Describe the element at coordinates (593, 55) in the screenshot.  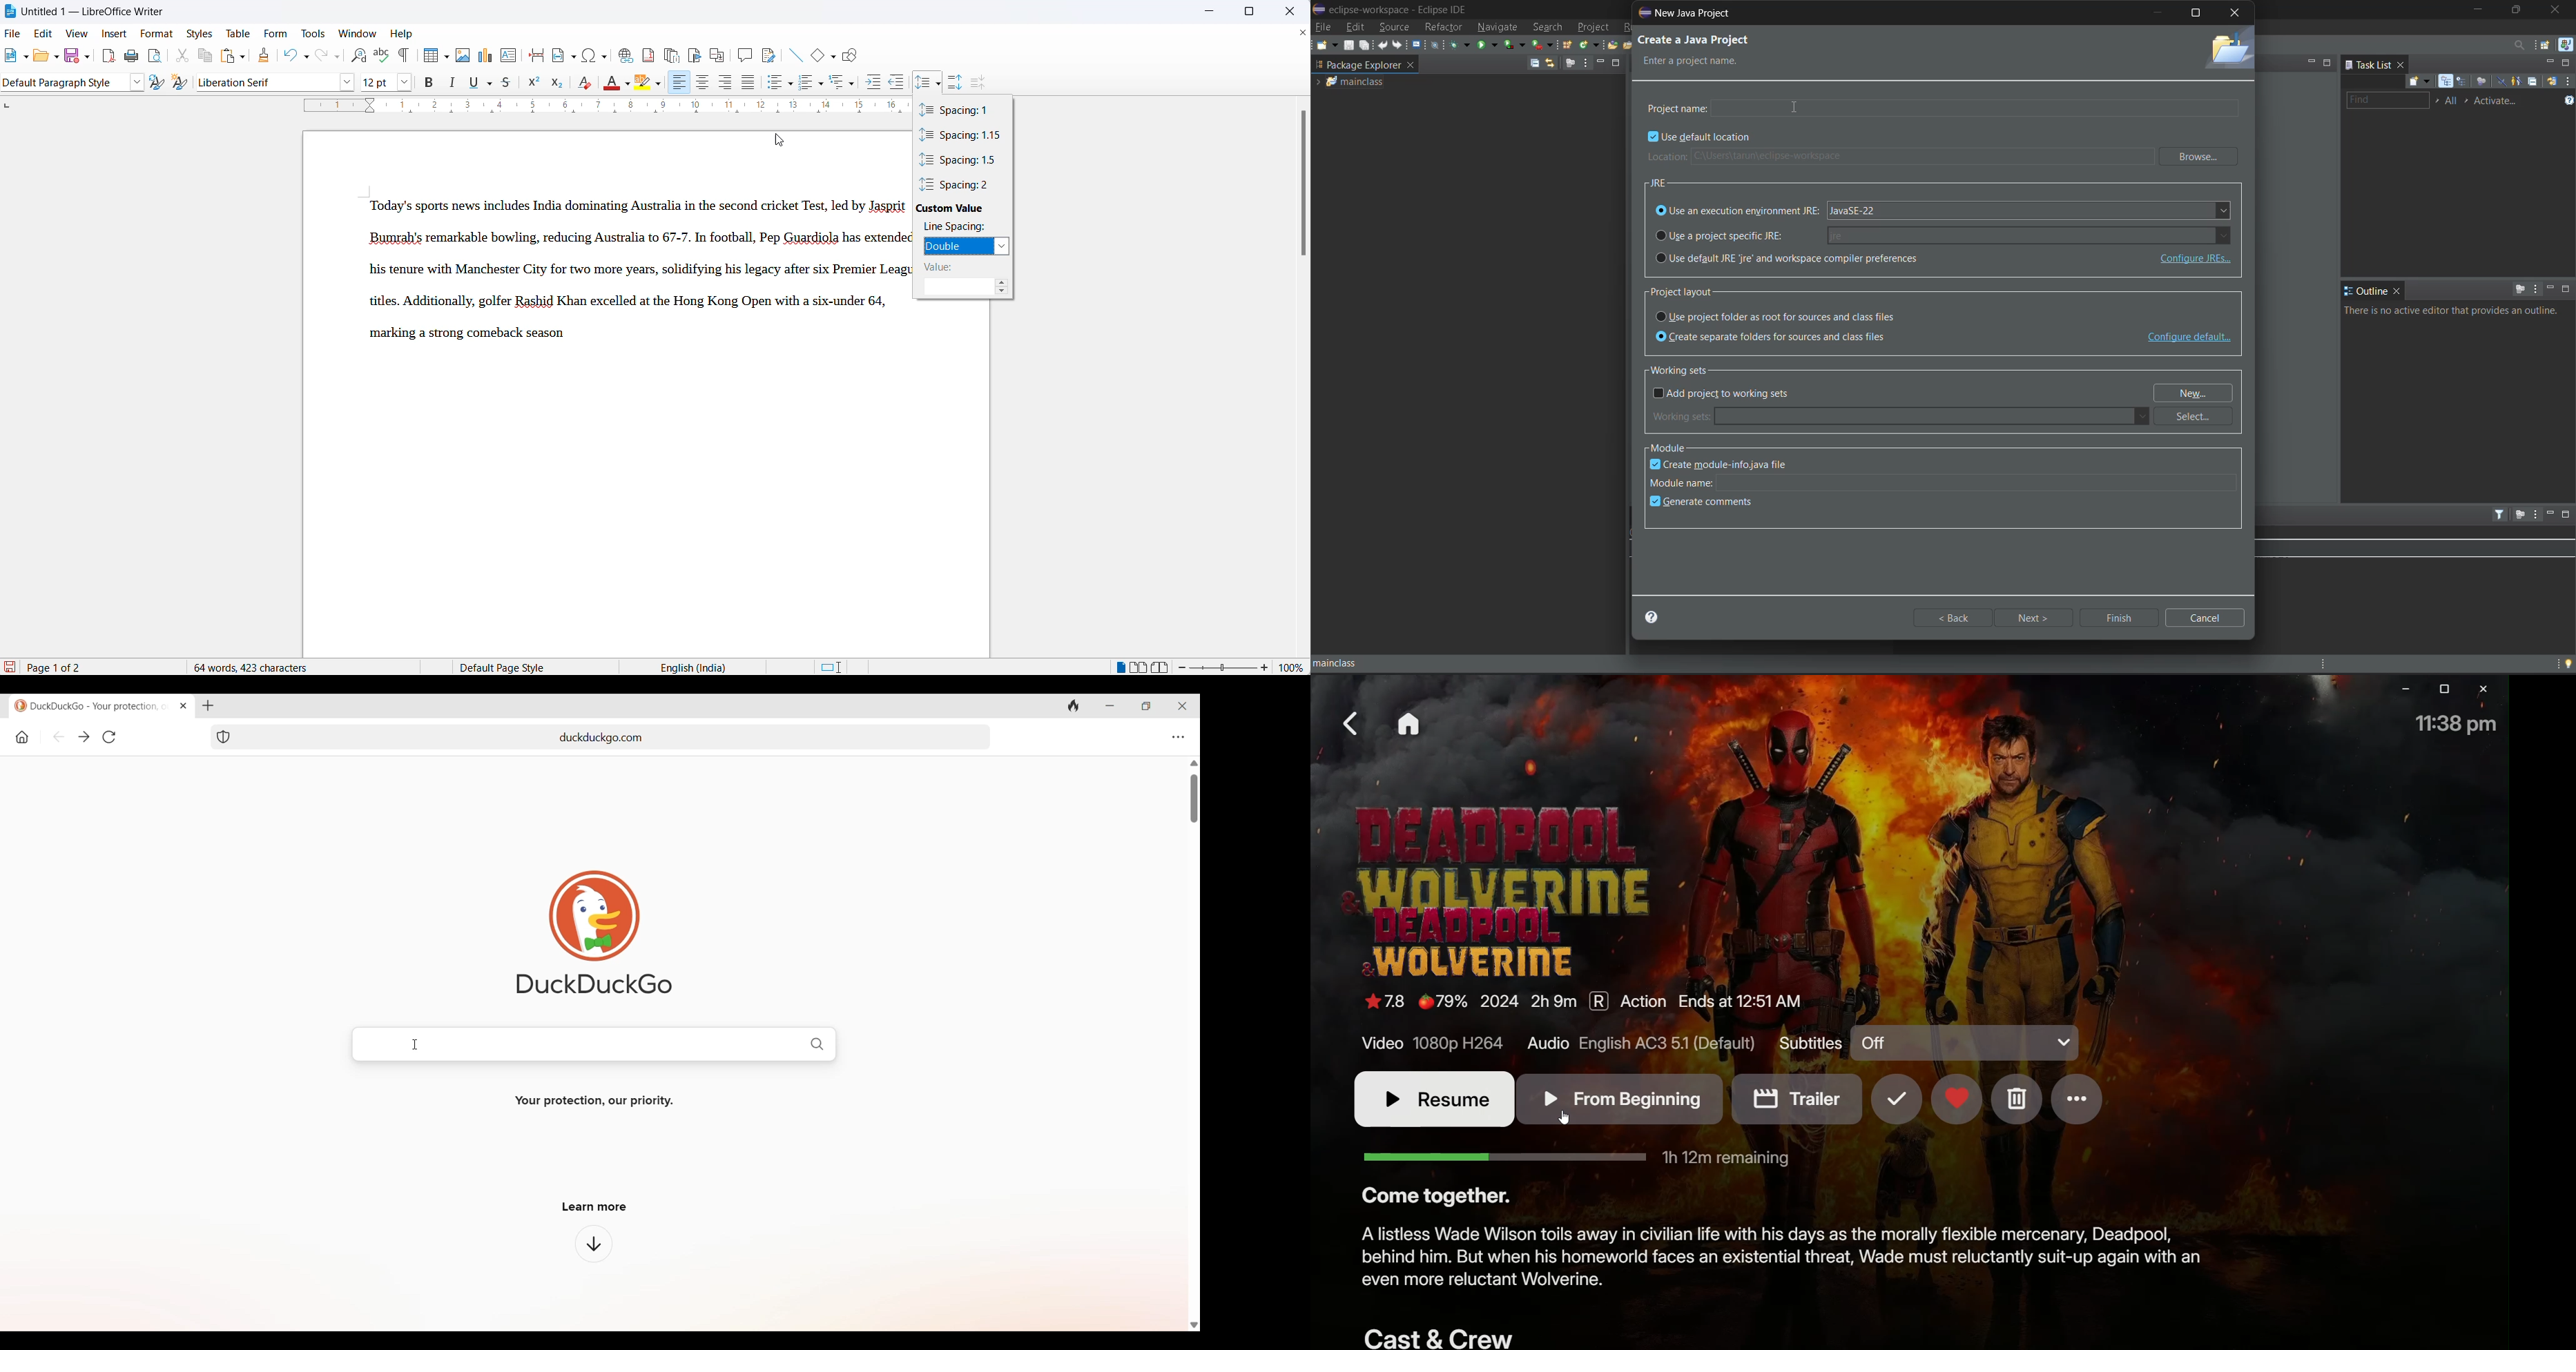
I see `insert hyperlink` at that location.